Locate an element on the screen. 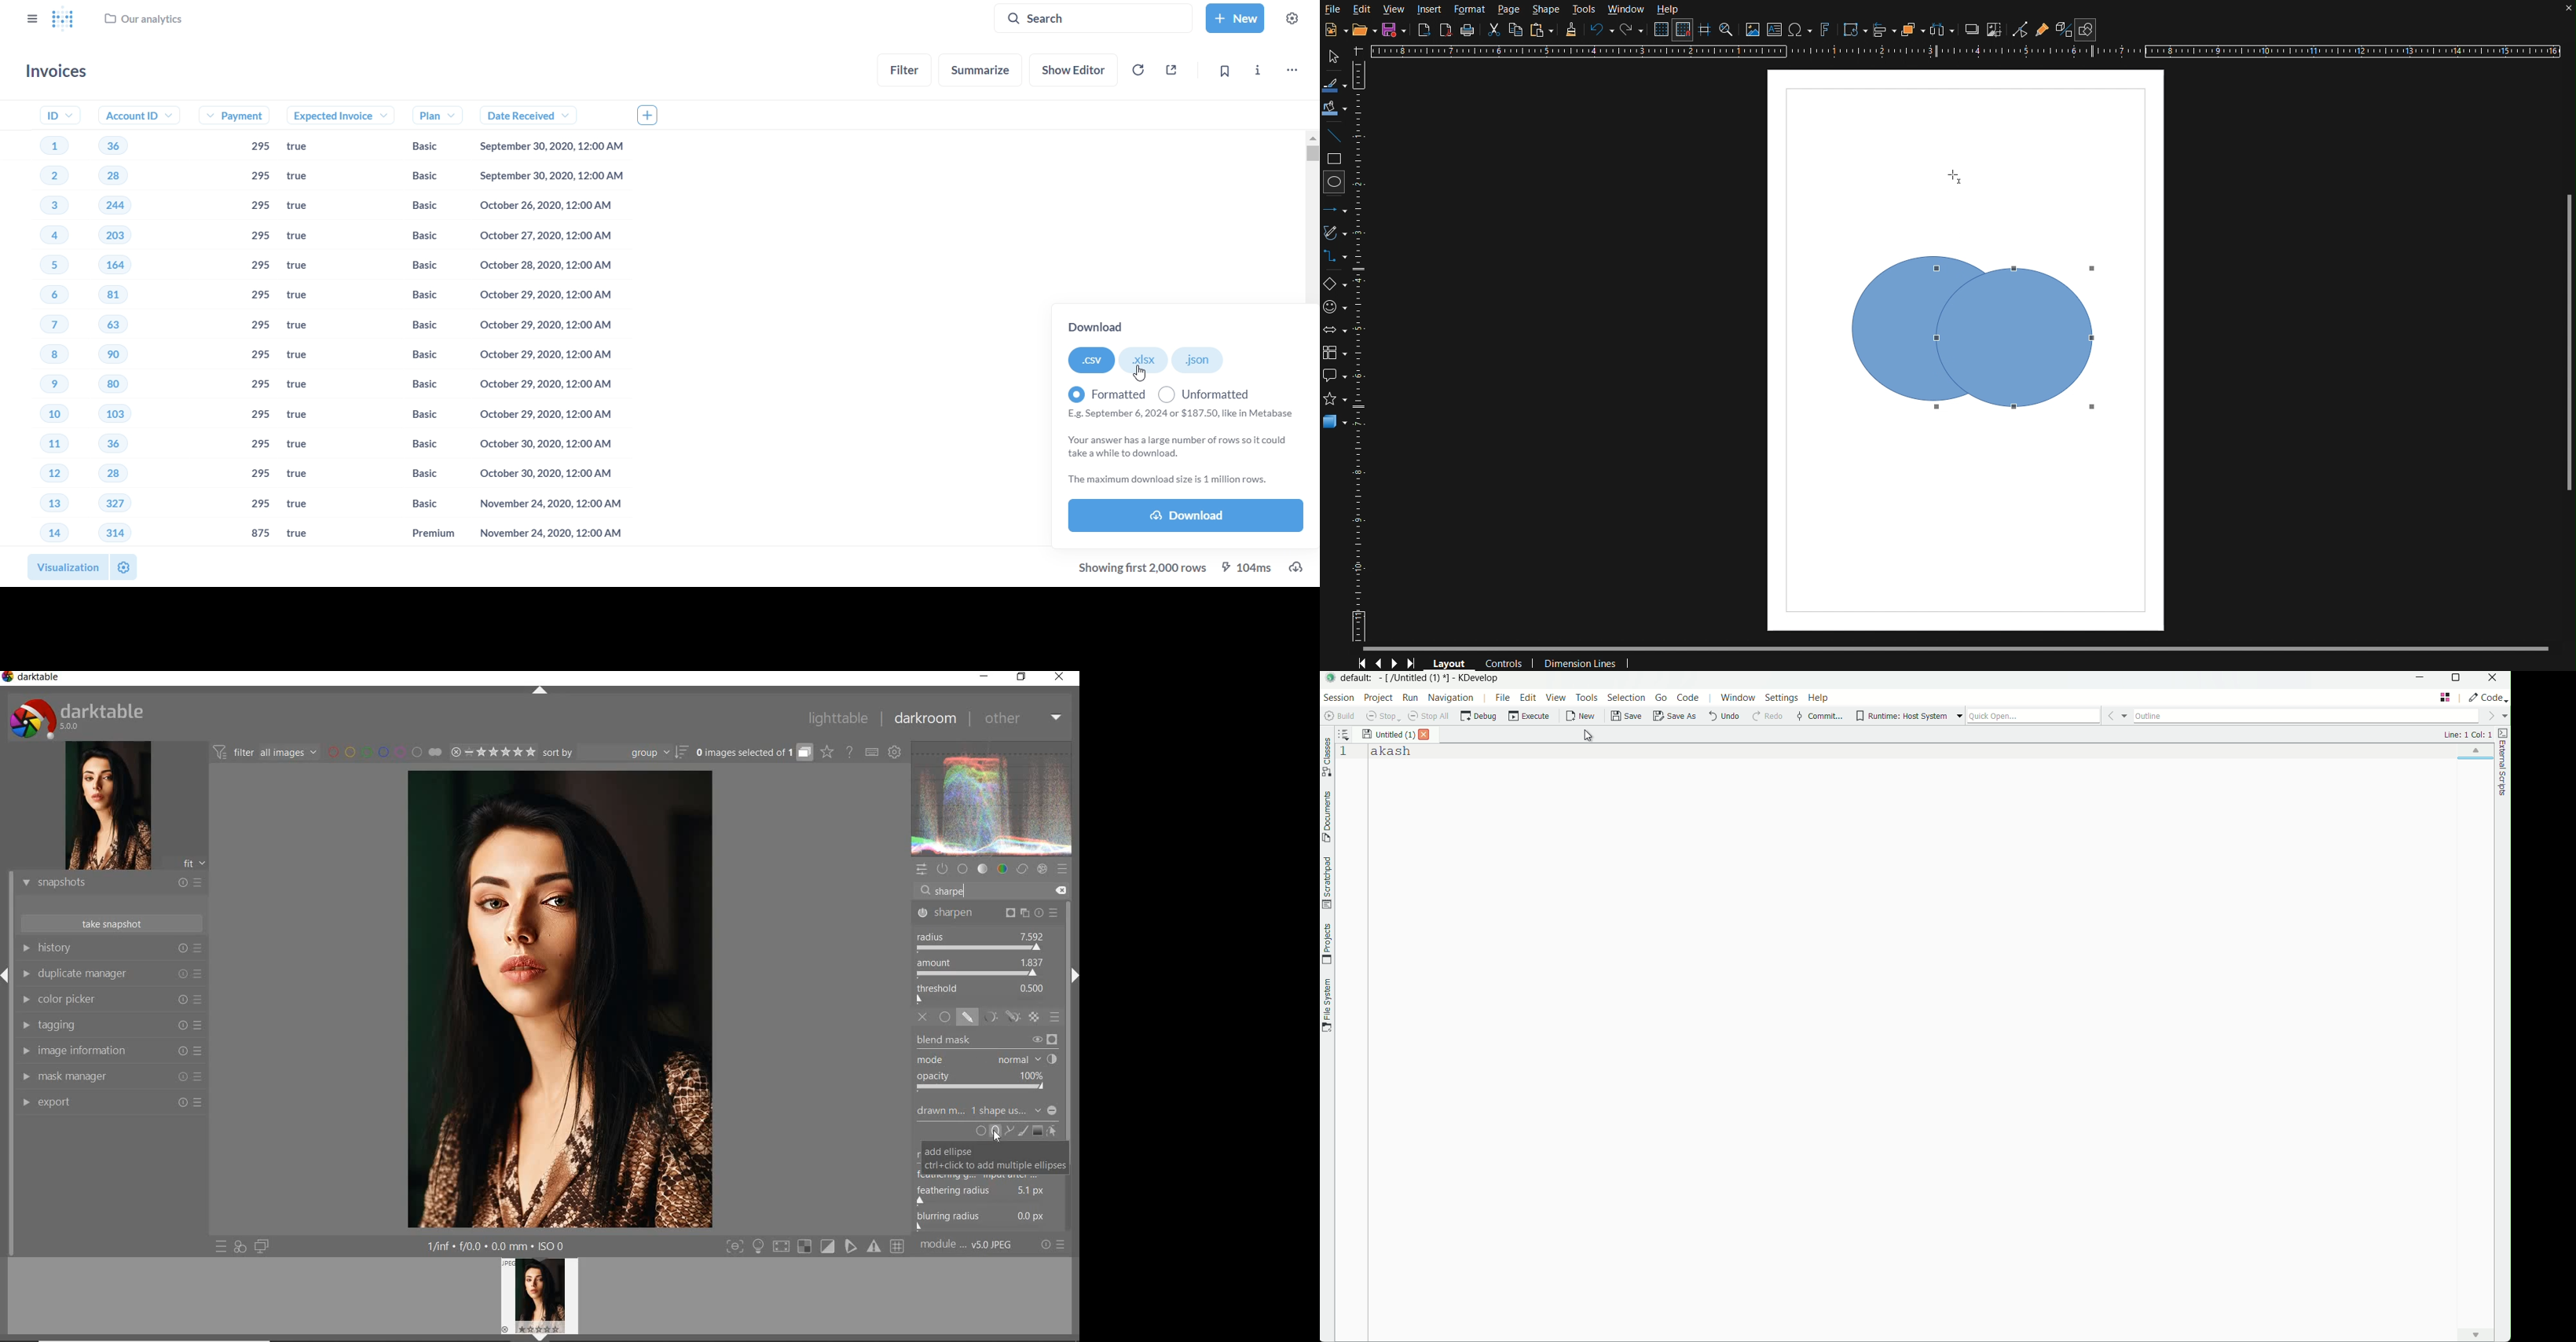 Image resolution: width=2576 pixels, height=1344 pixels. ADD GRADIENT is located at coordinates (1037, 1130).